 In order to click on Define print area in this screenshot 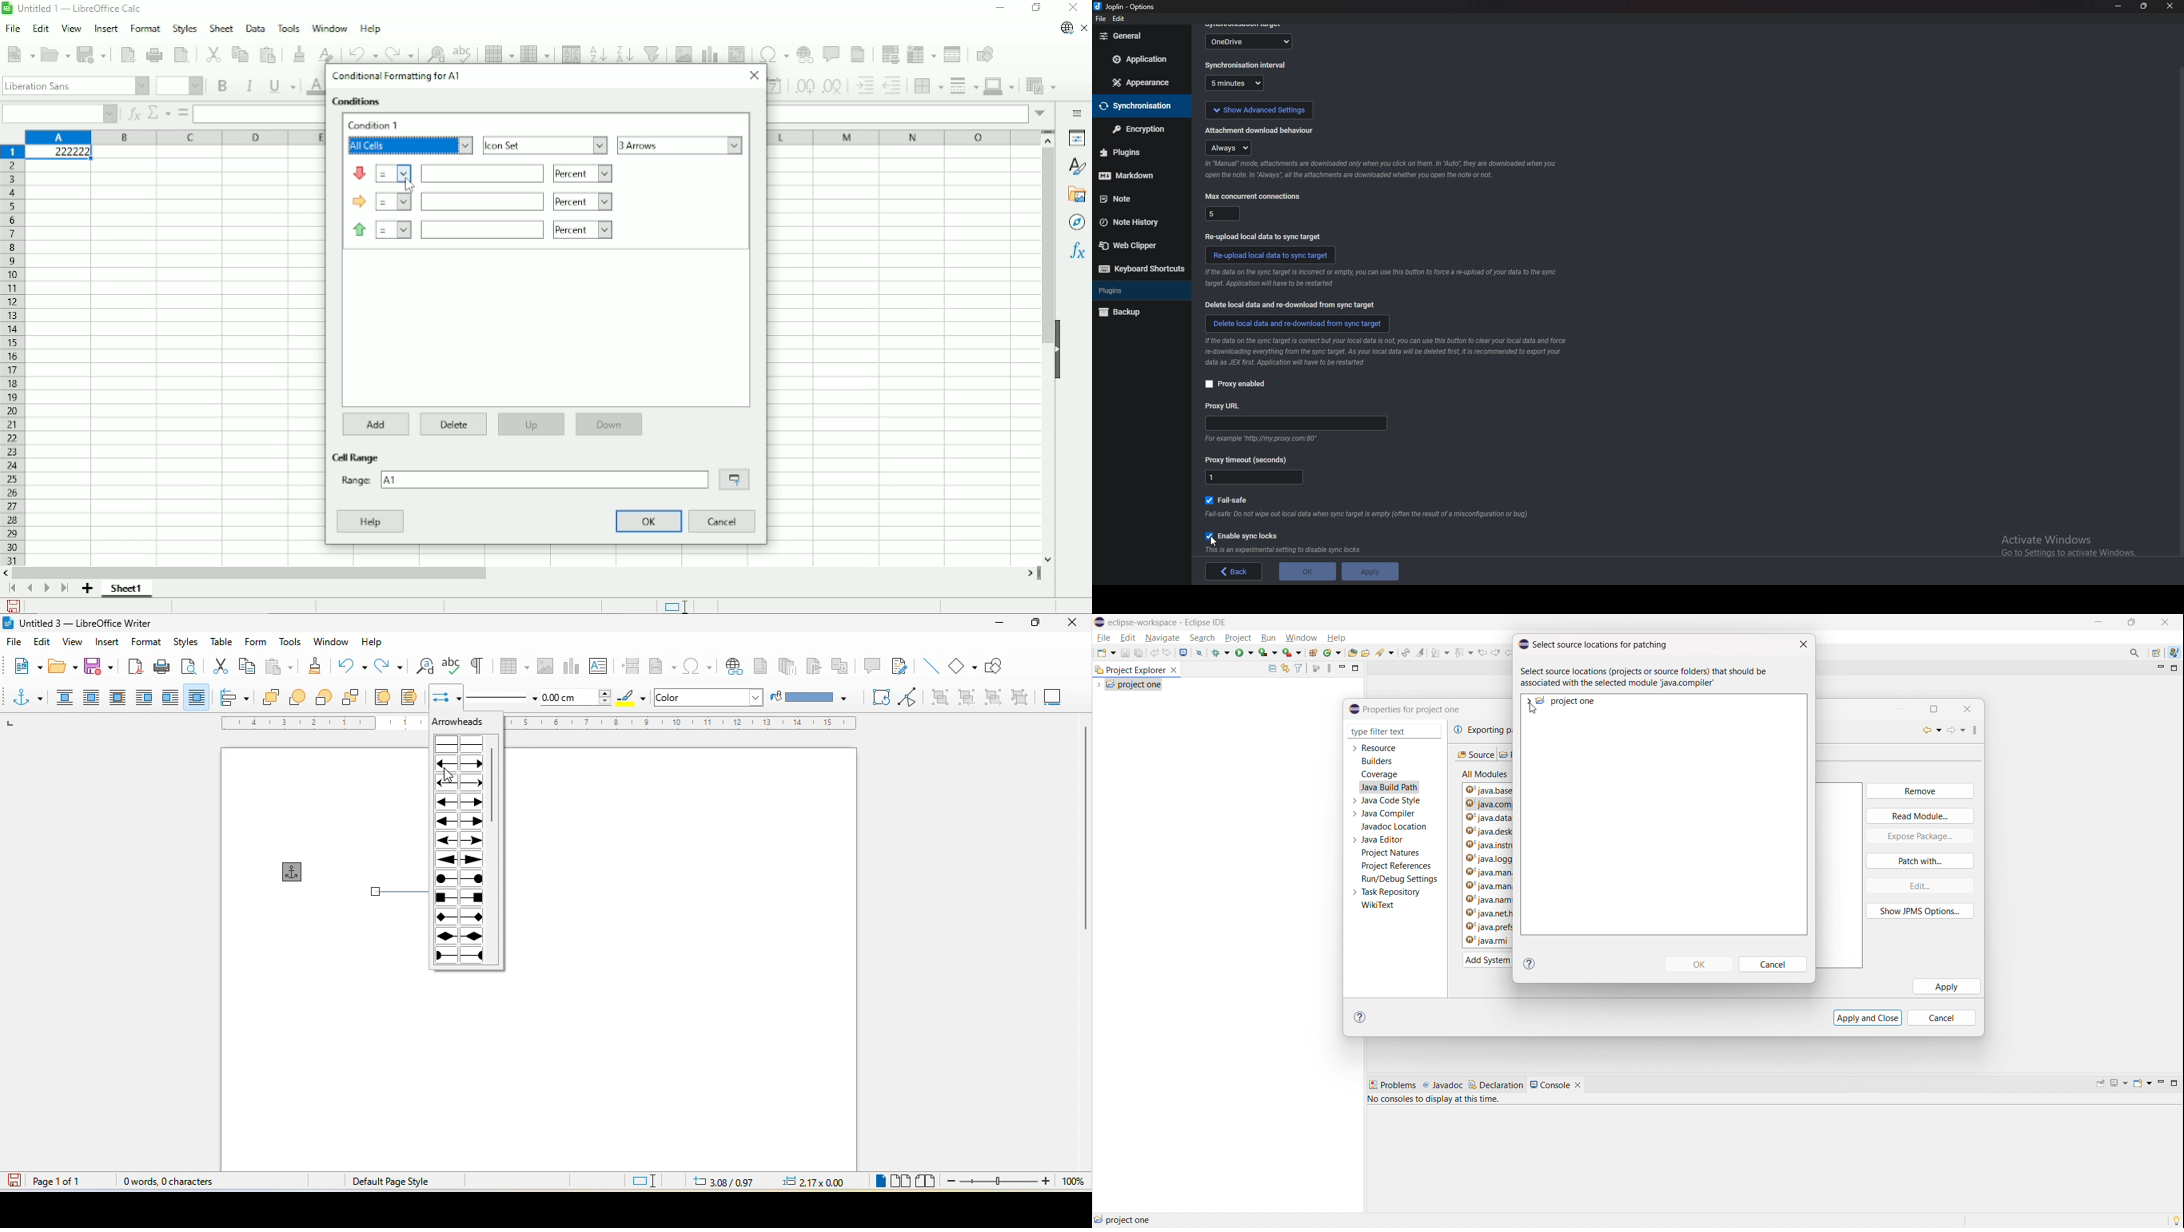, I will do `click(888, 52)`.